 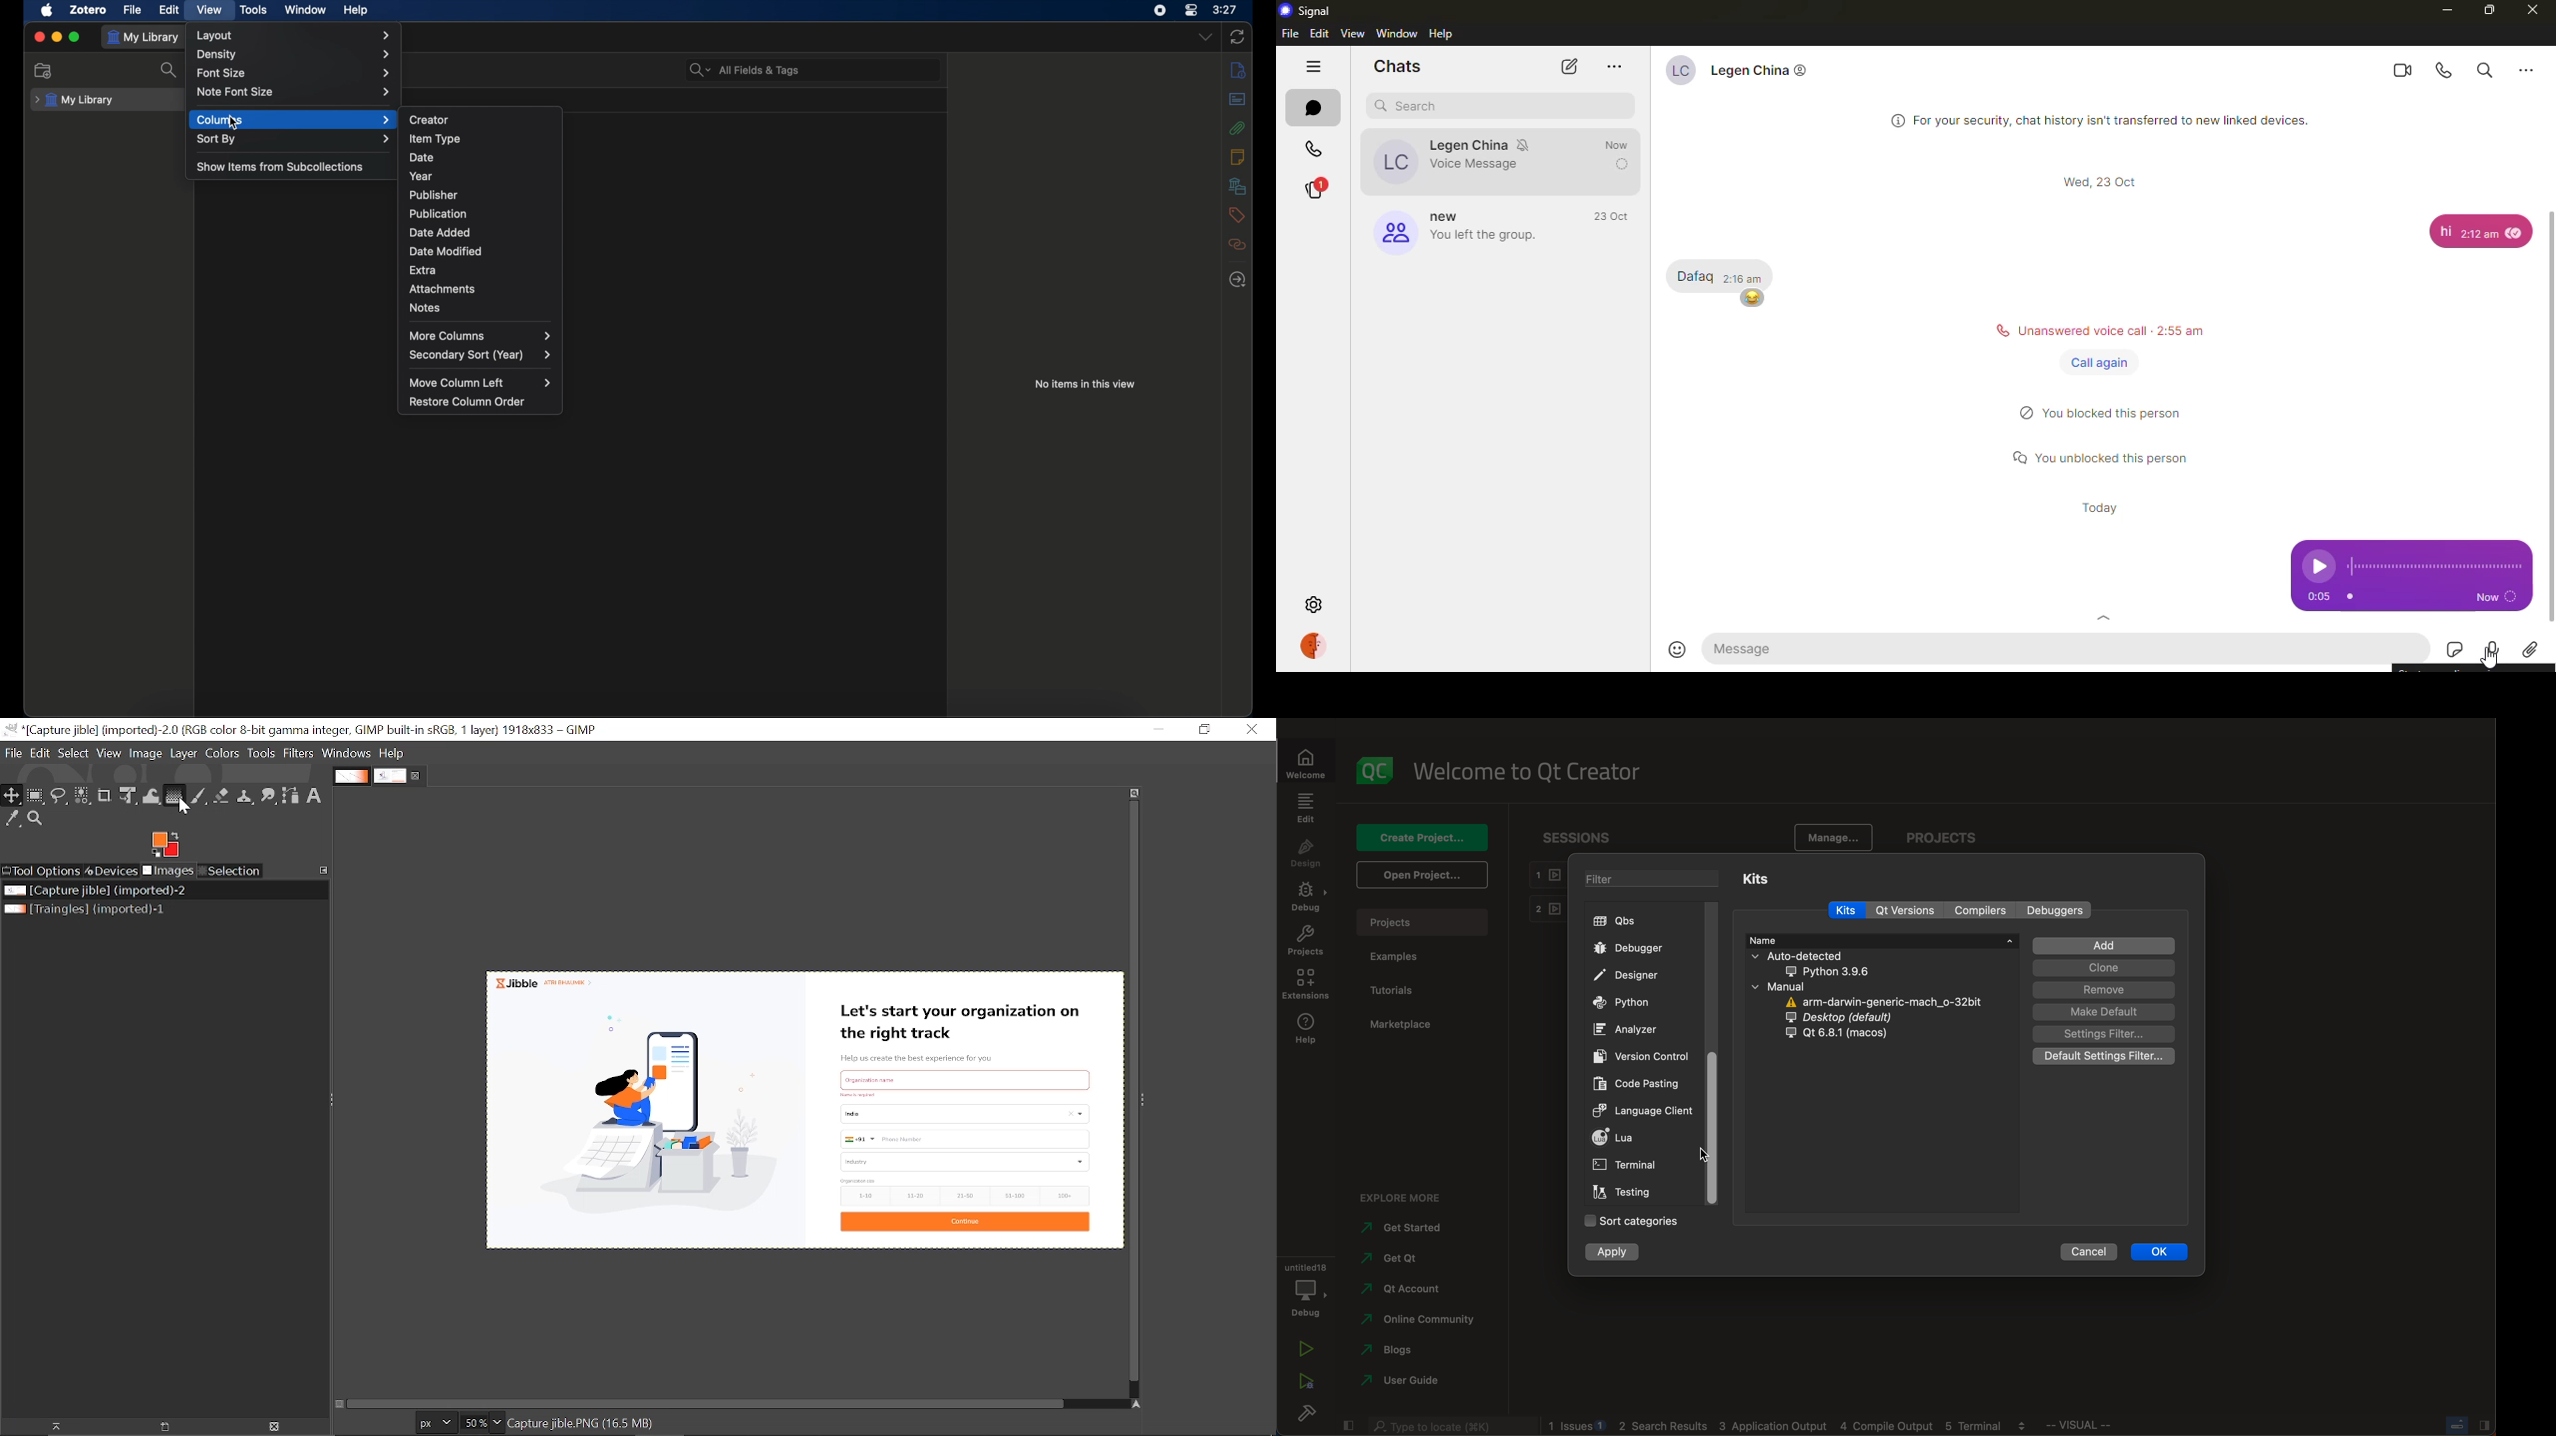 What do you see at coordinates (440, 233) in the screenshot?
I see `date added` at bounding box center [440, 233].